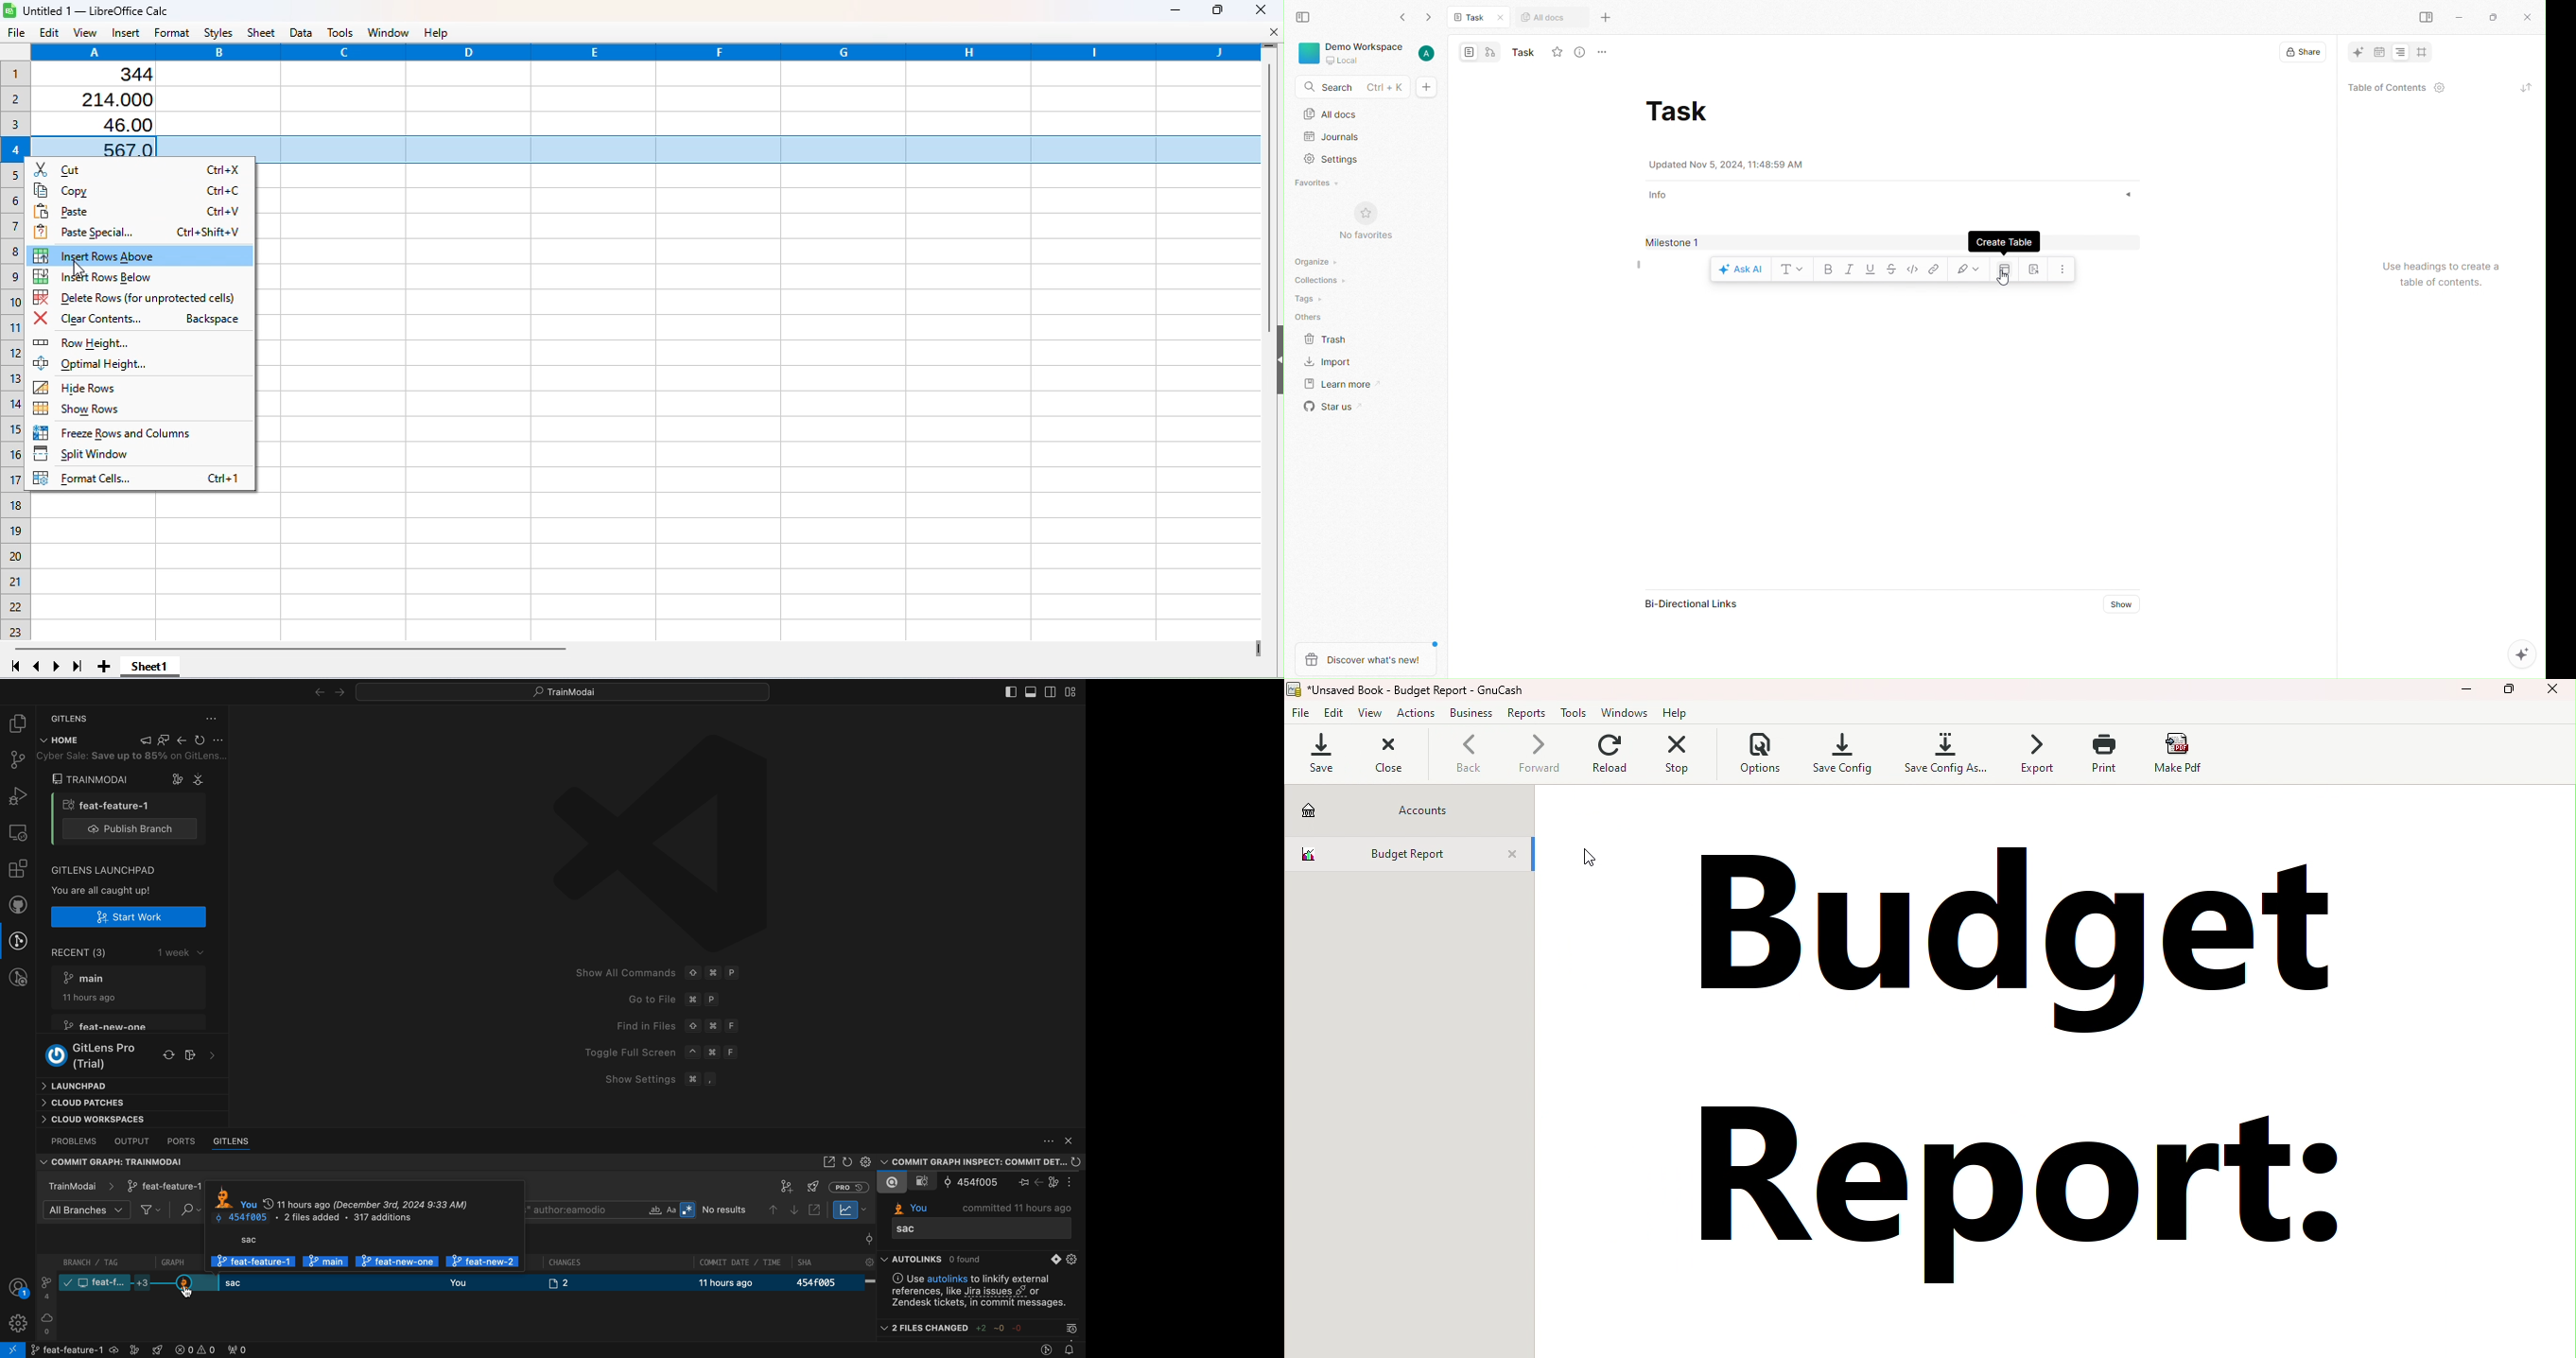 The image size is (2576, 1372). Describe the element at coordinates (83, 1211) in the screenshot. I see `All branches` at that location.